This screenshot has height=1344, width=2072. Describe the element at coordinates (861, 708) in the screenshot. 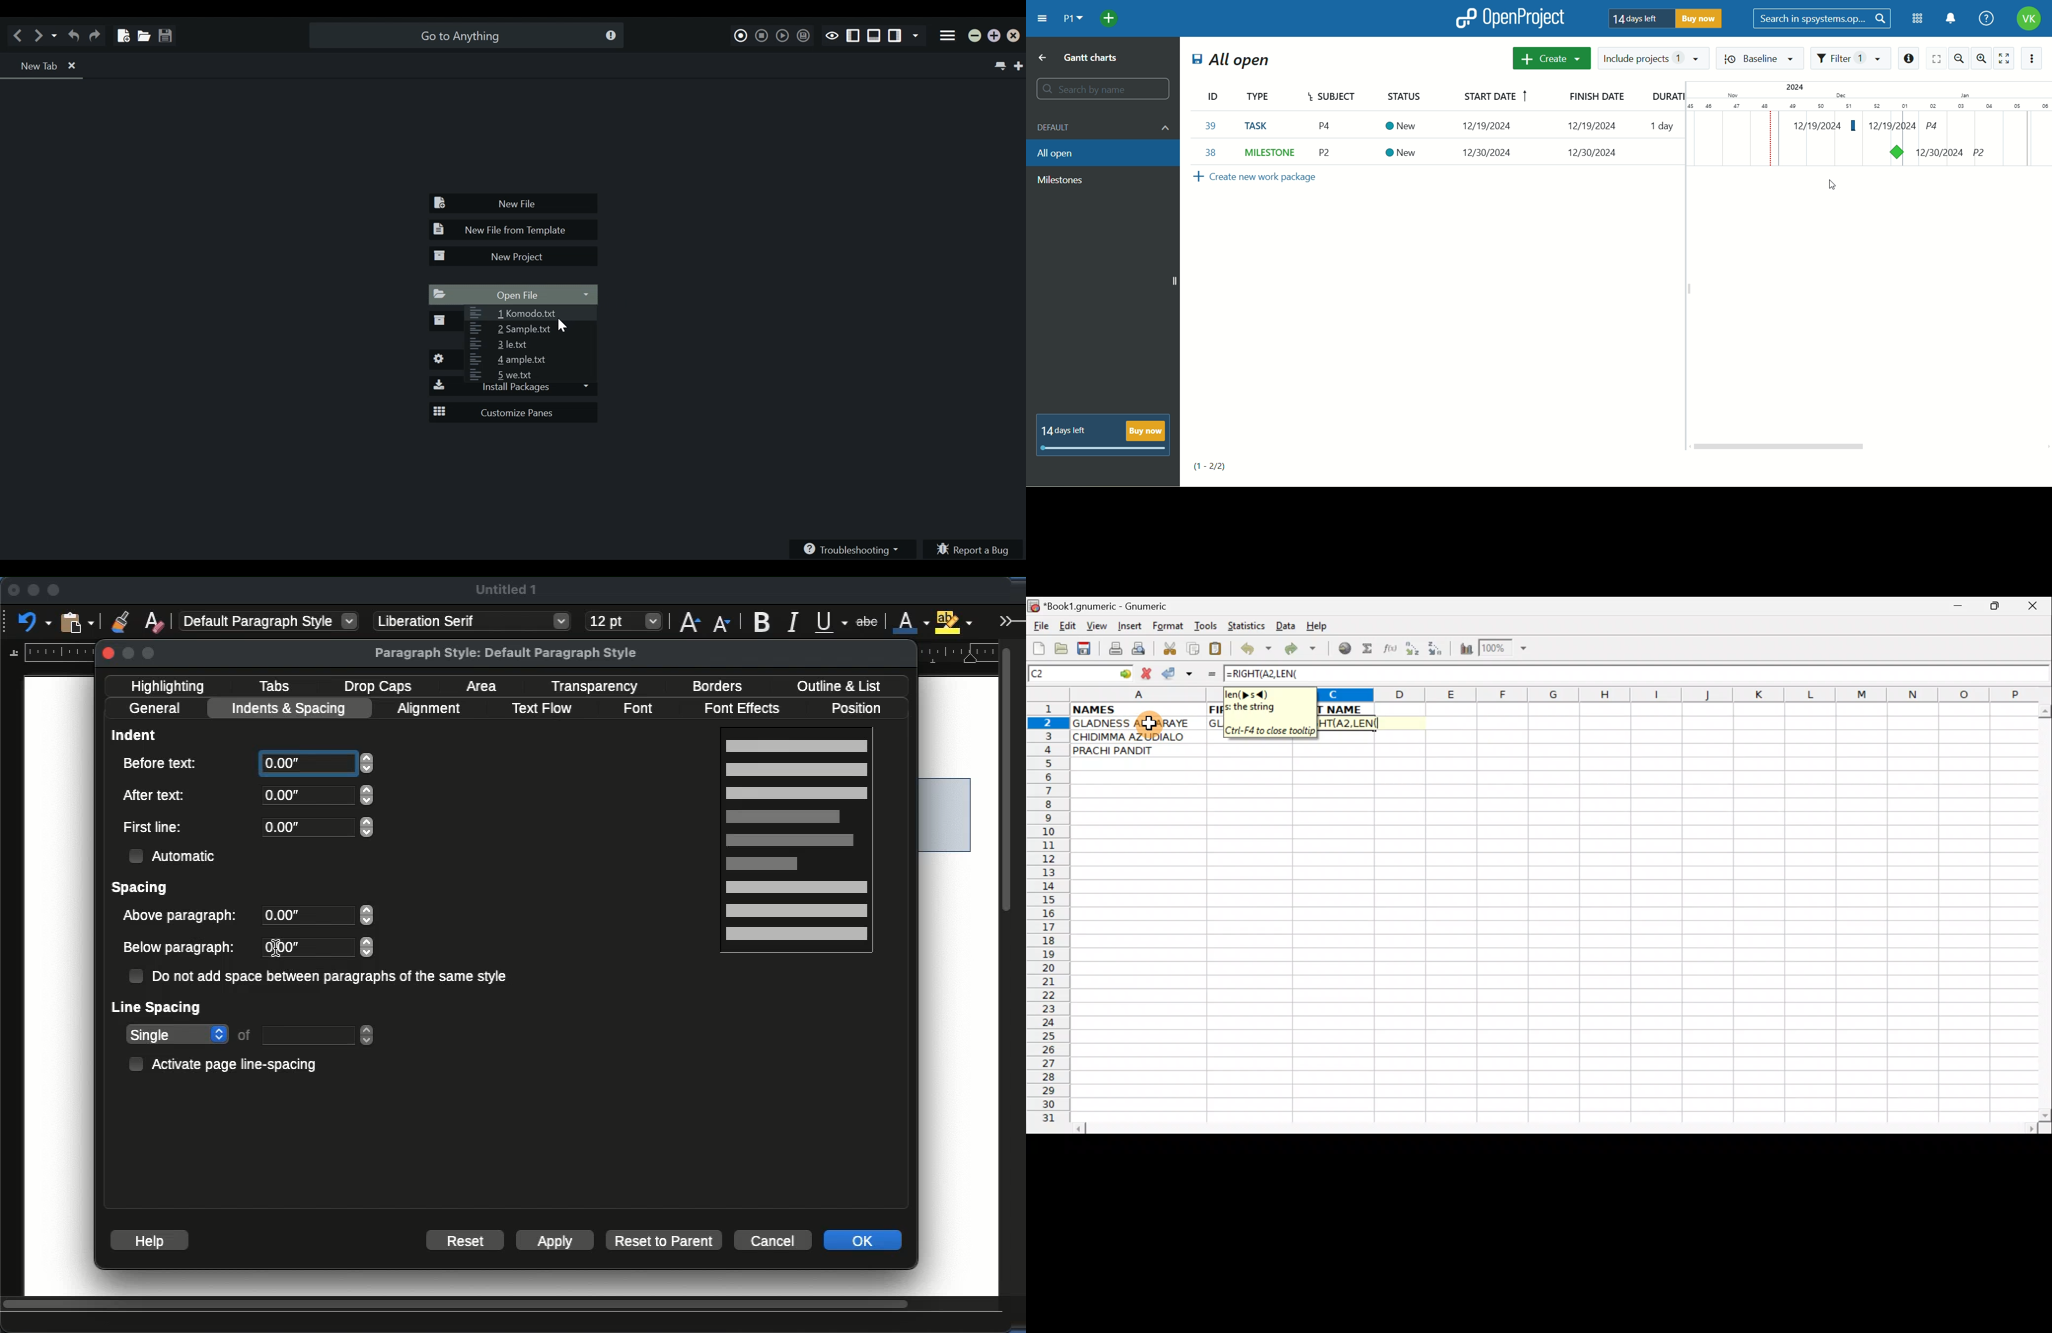

I see `position` at that location.